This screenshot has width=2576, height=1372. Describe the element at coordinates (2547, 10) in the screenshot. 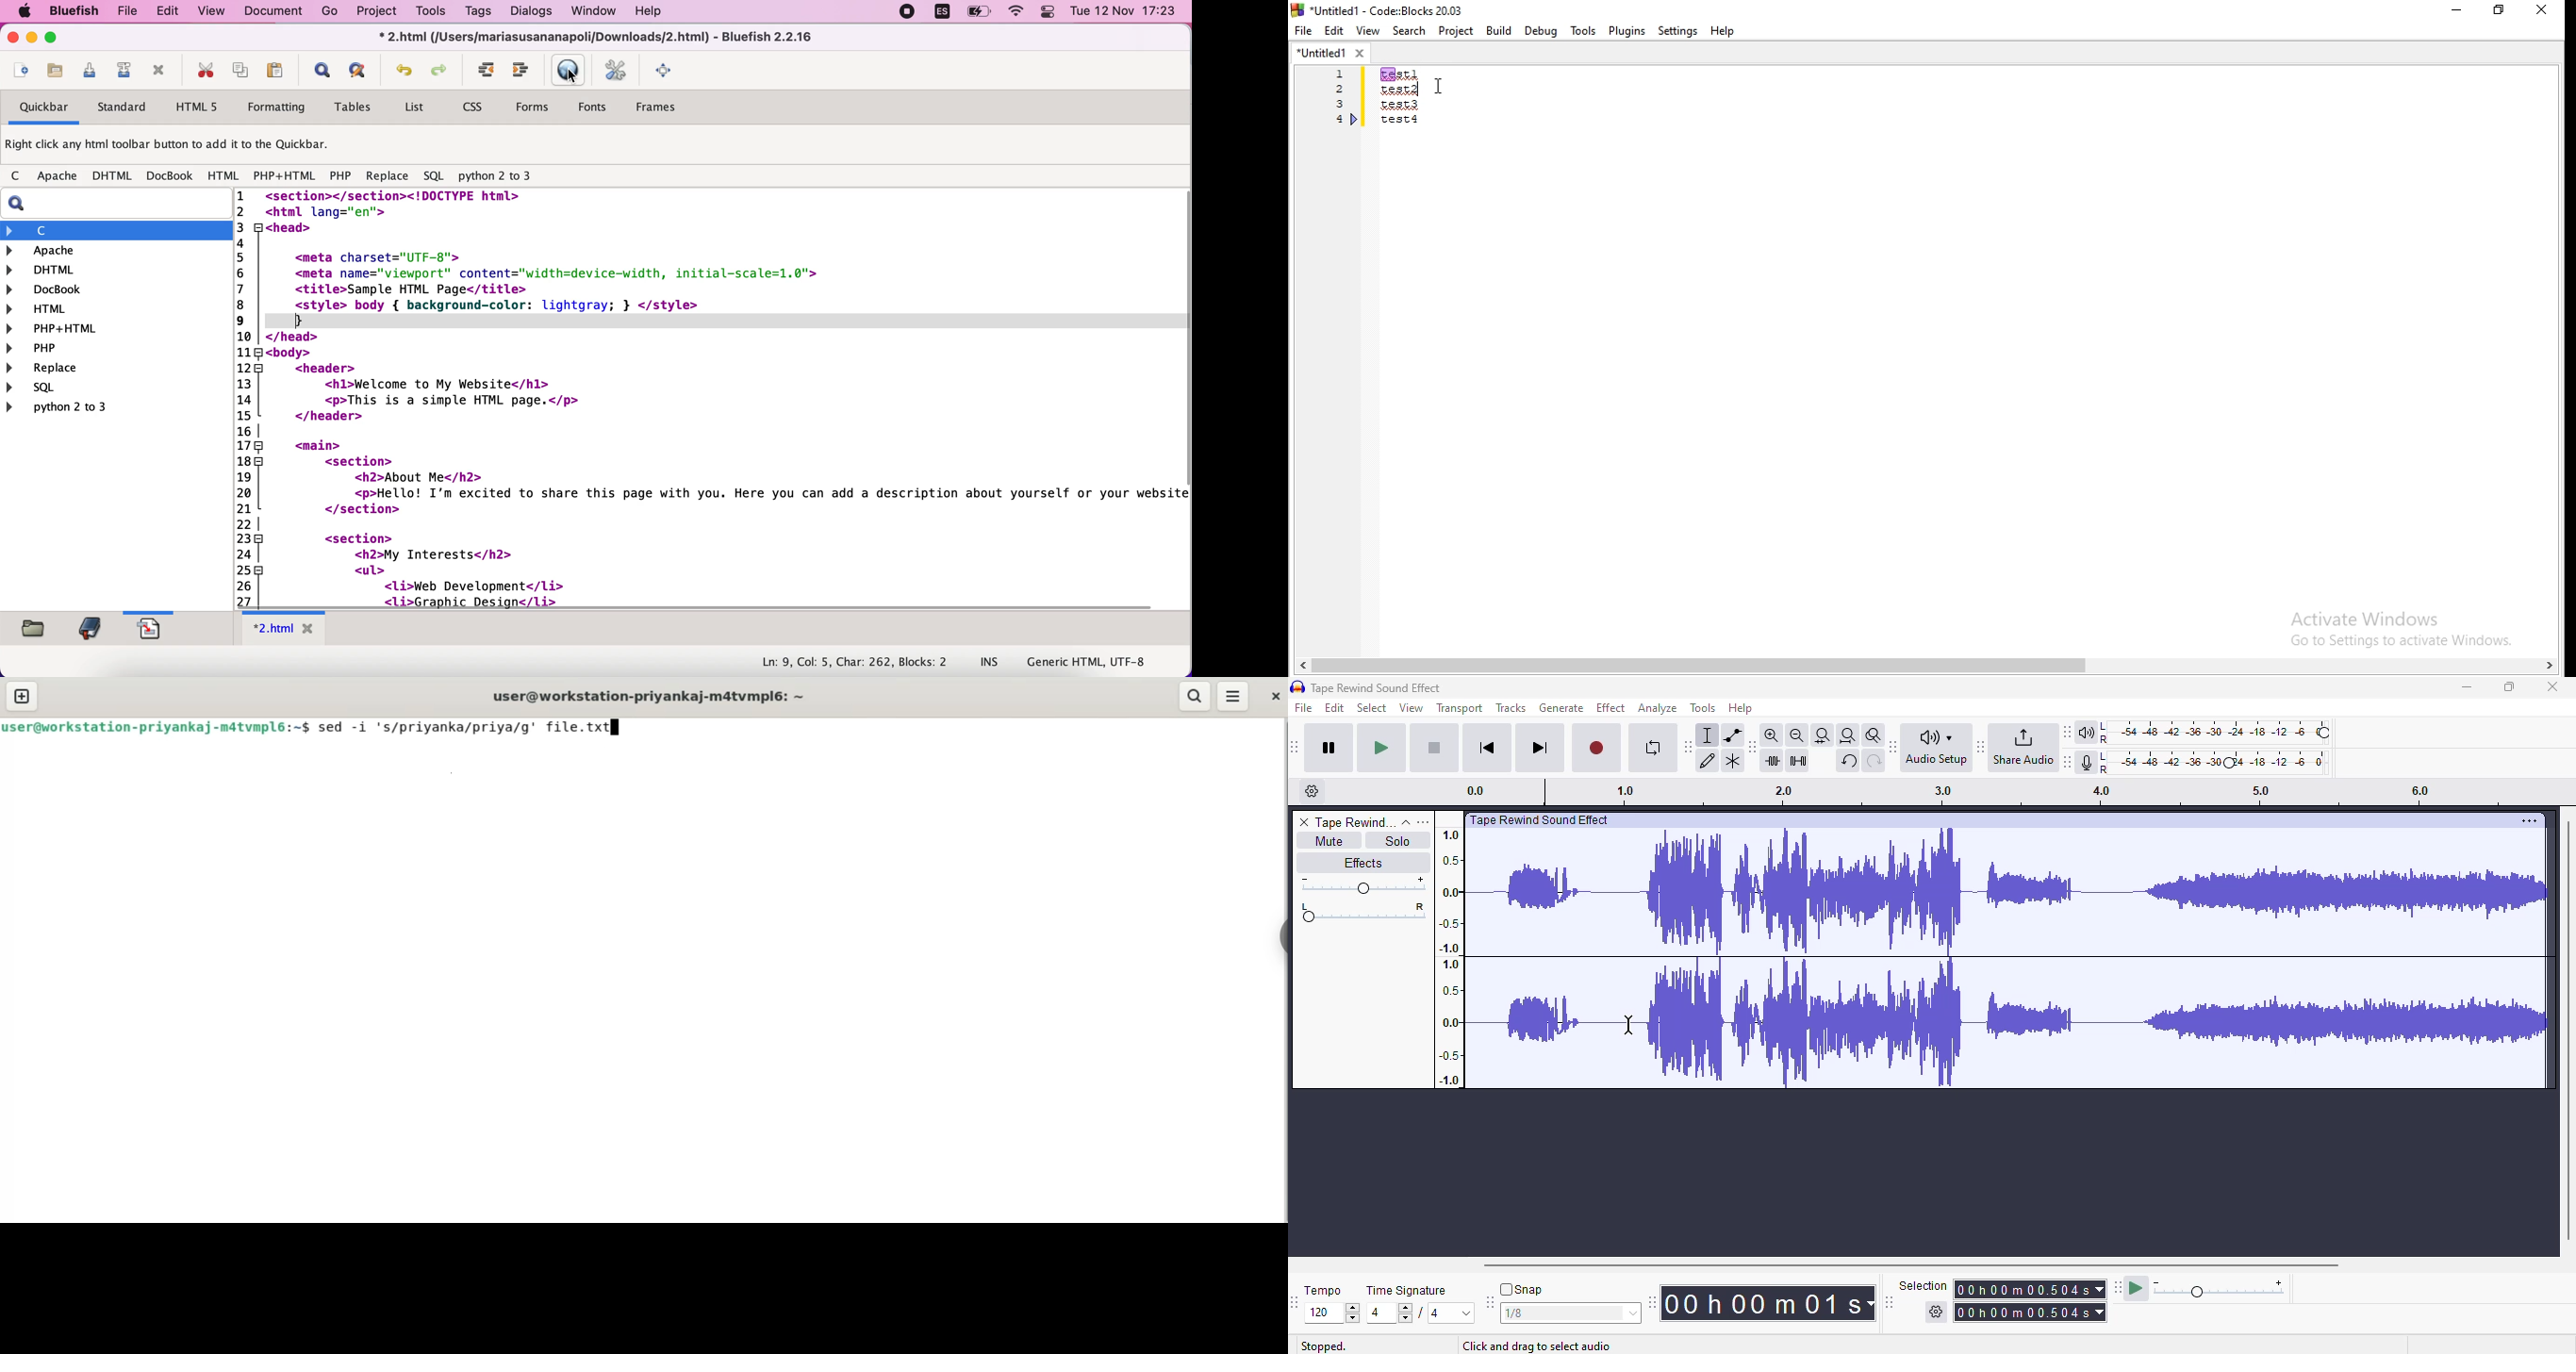

I see `close` at that location.